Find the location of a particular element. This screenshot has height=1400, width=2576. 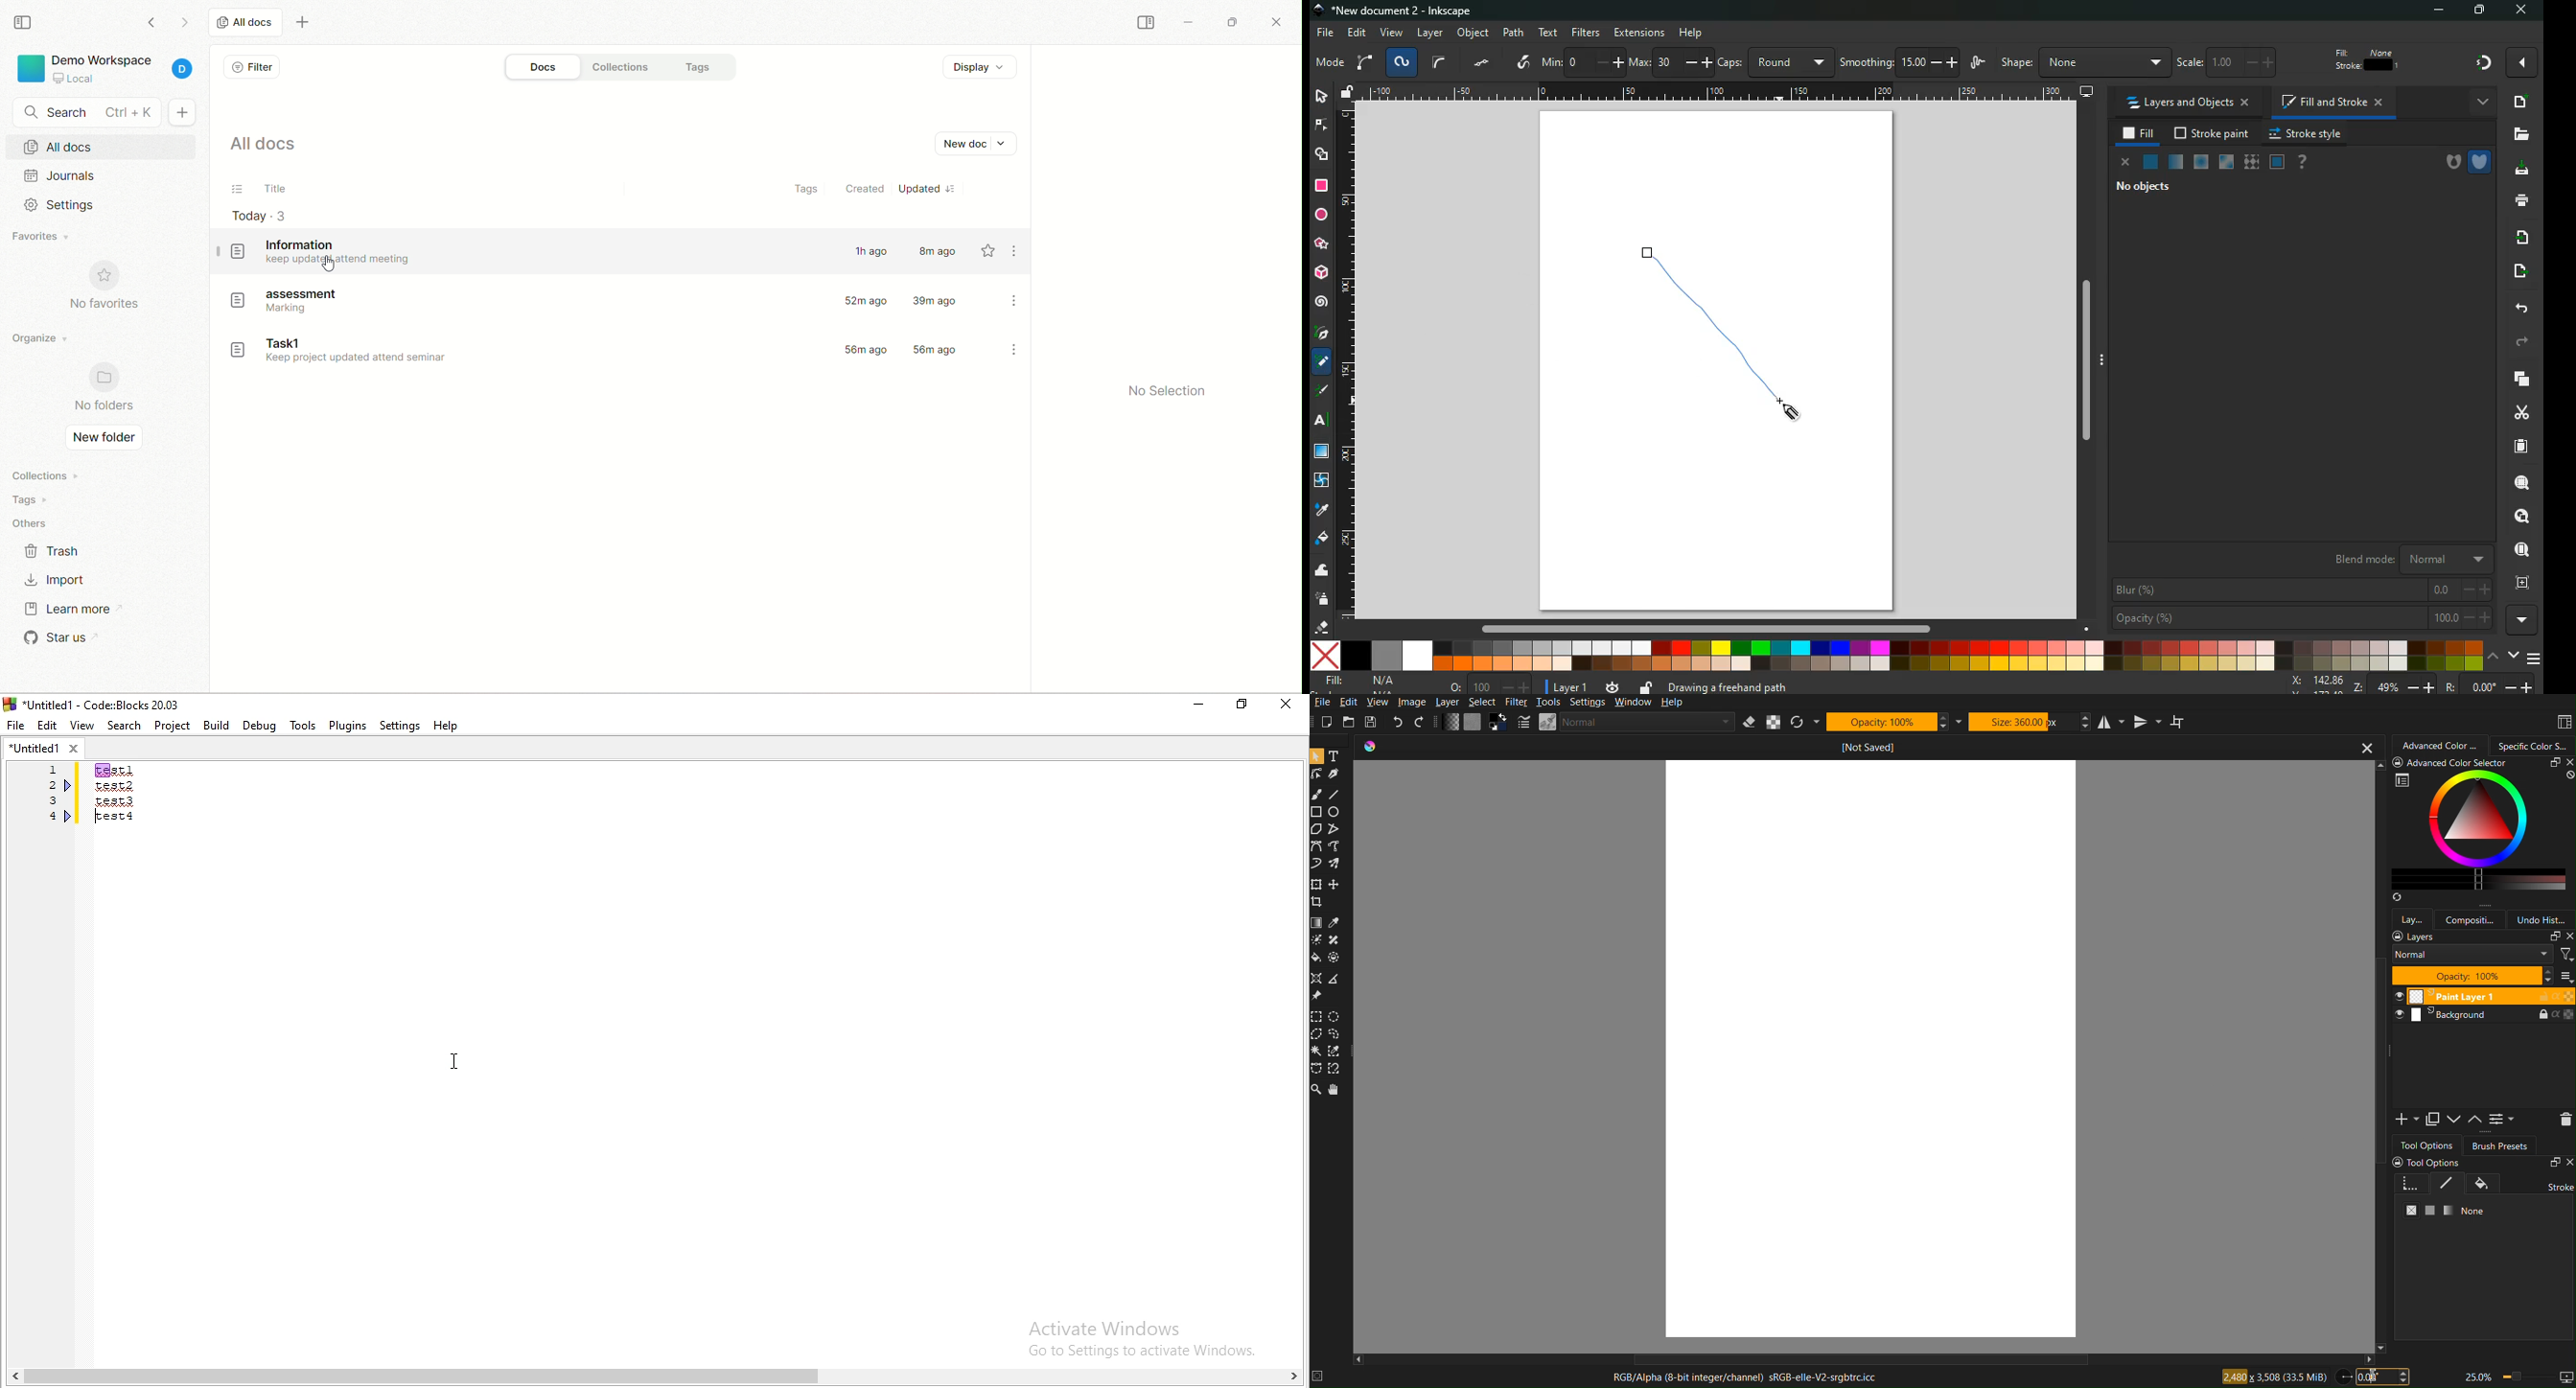

wave is located at coordinates (1323, 572).